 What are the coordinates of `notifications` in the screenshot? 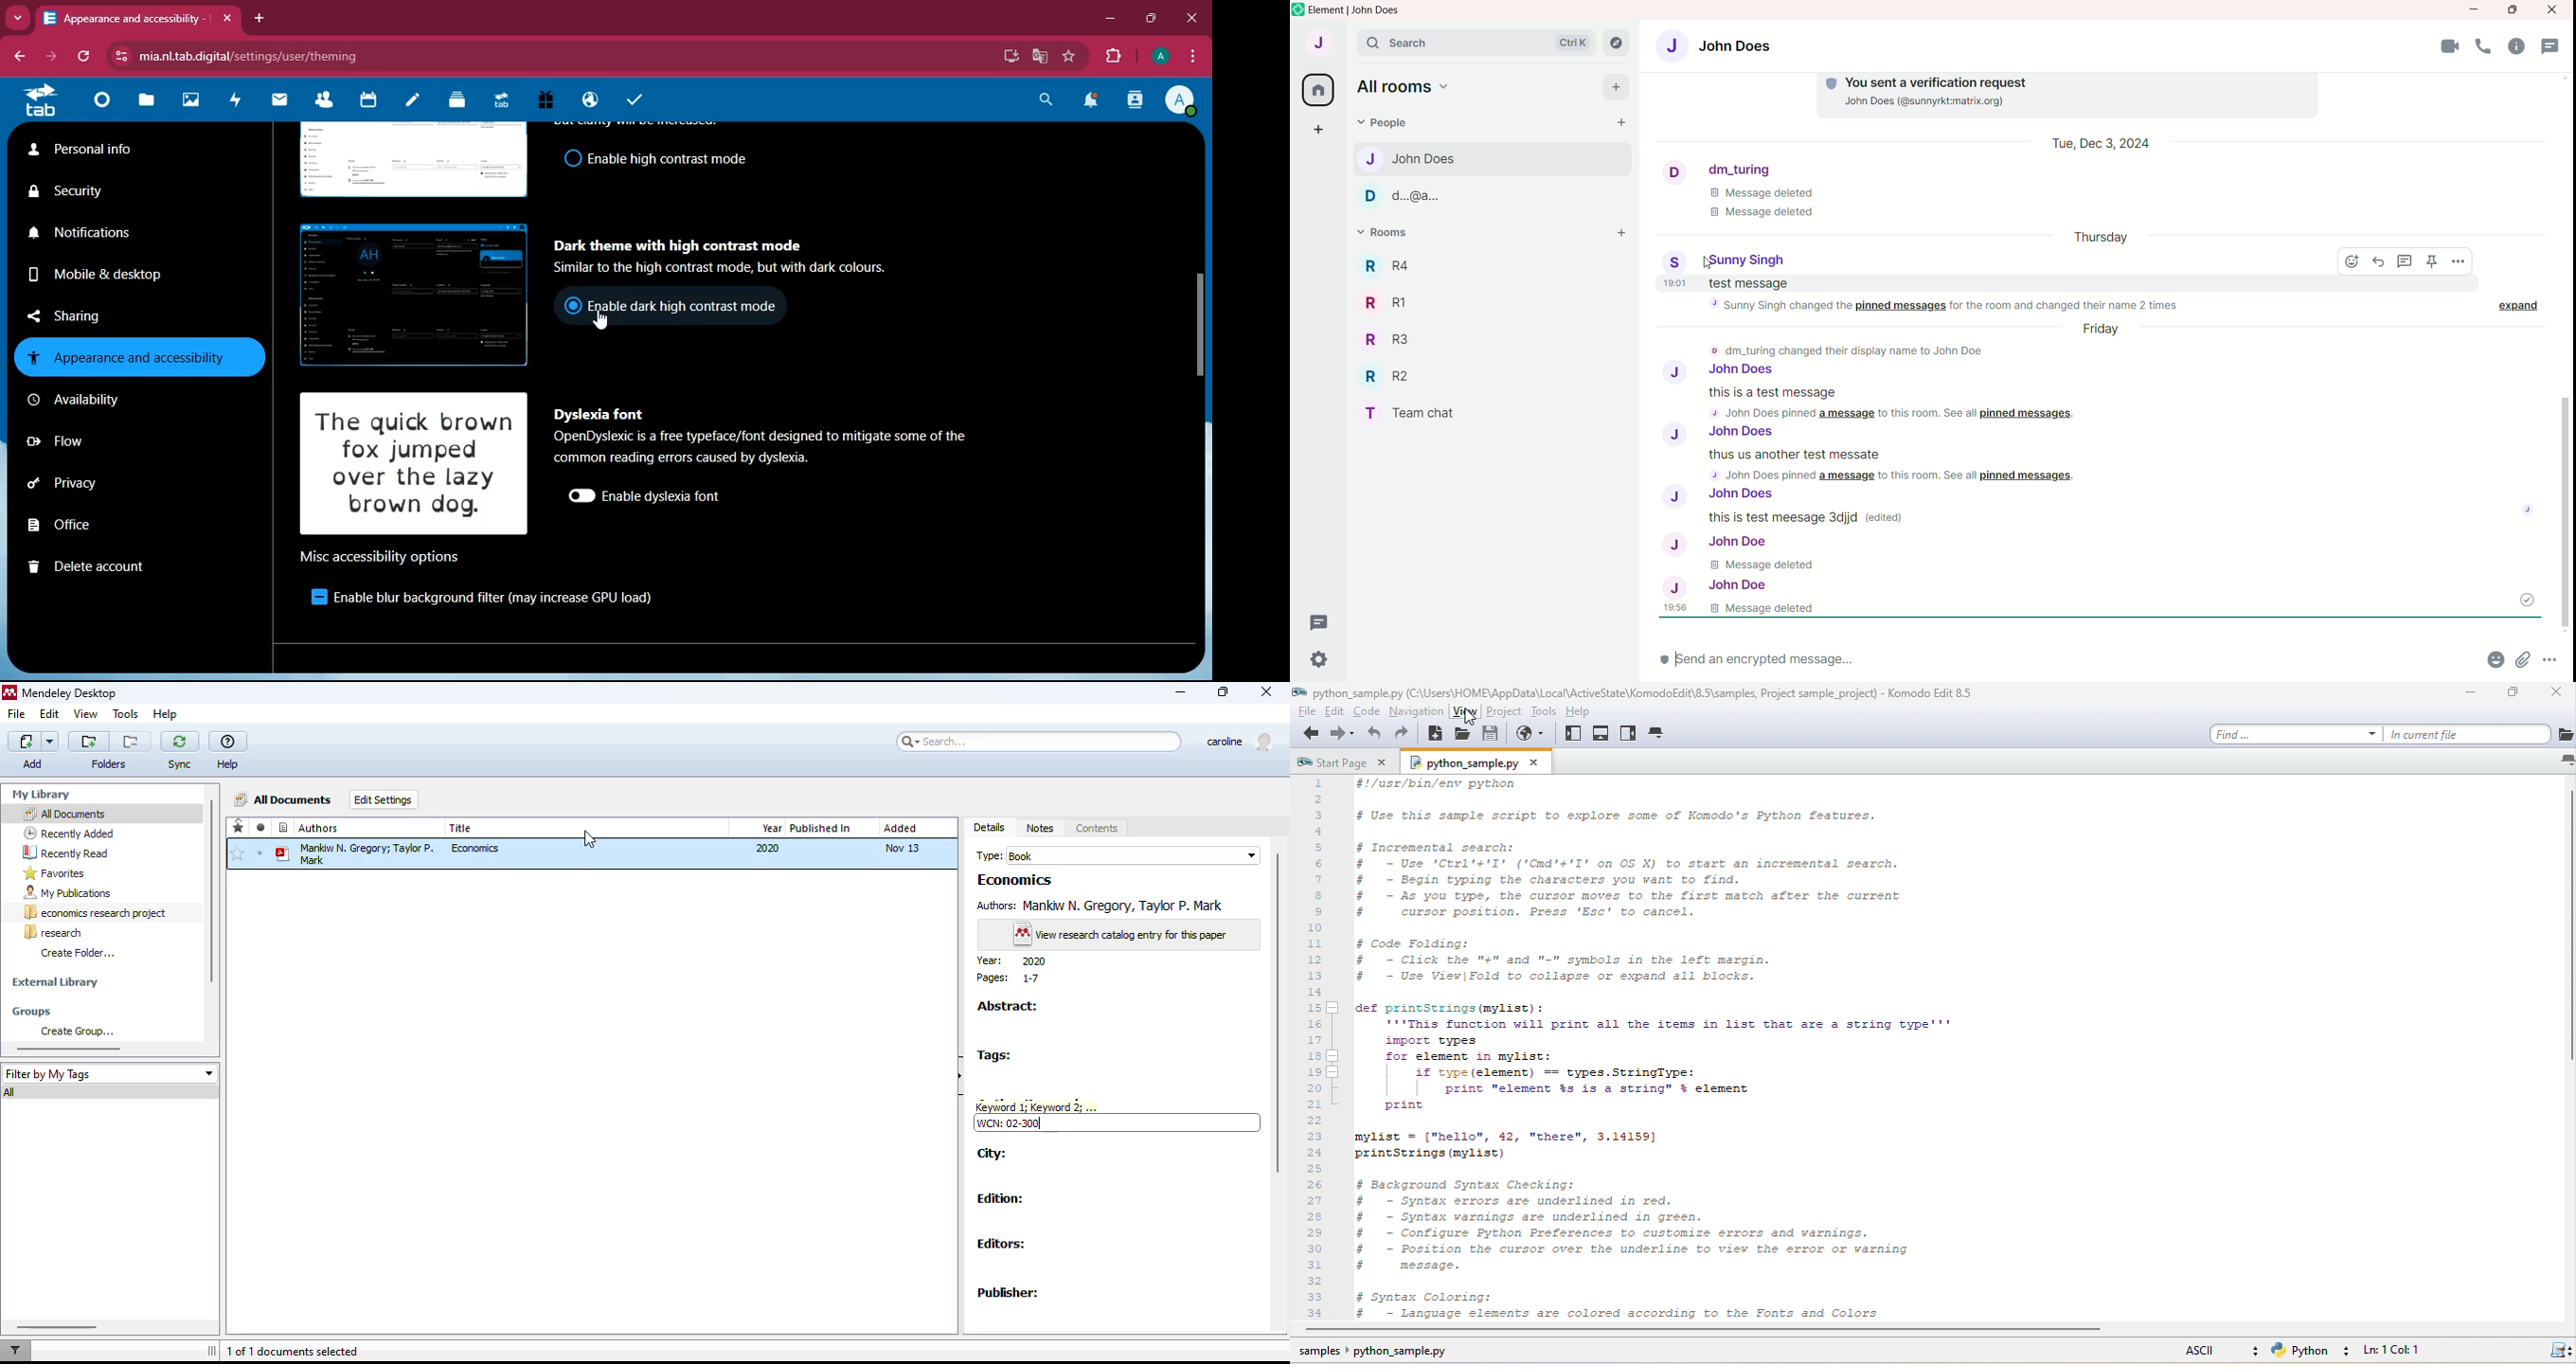 It's located at (124, 237).